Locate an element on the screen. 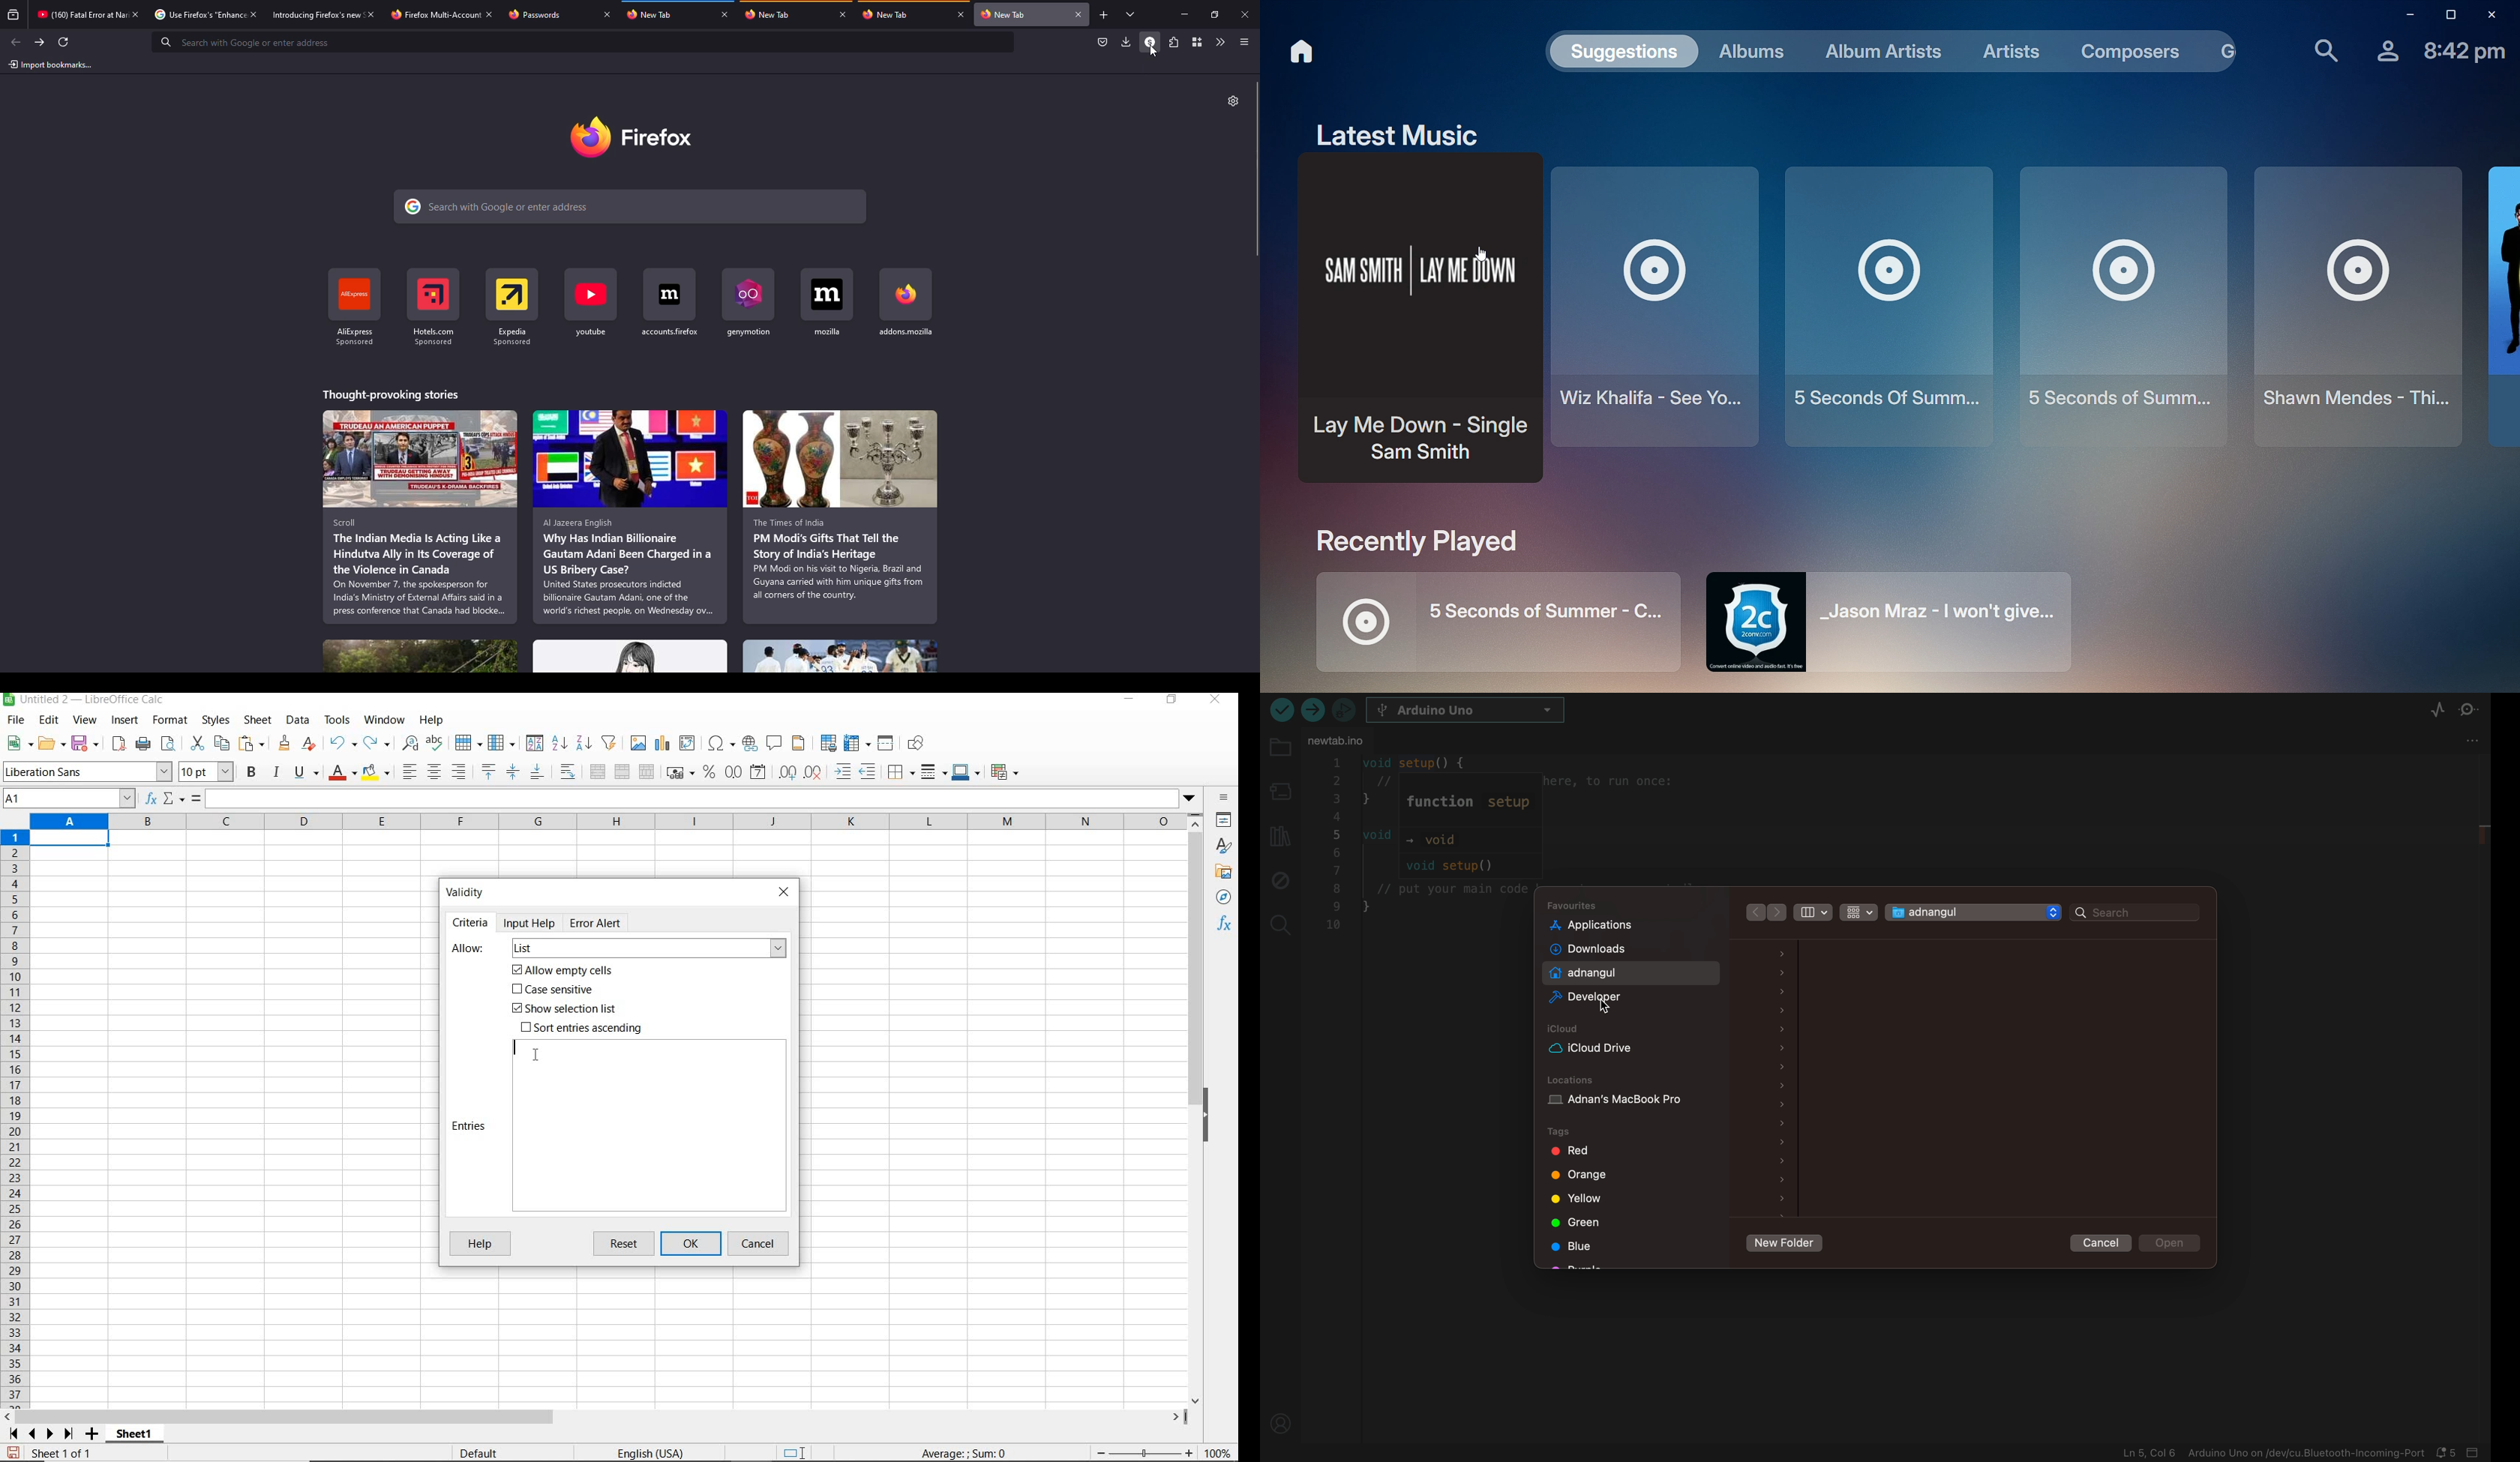  Composers is located at coordinates (2129, 51).